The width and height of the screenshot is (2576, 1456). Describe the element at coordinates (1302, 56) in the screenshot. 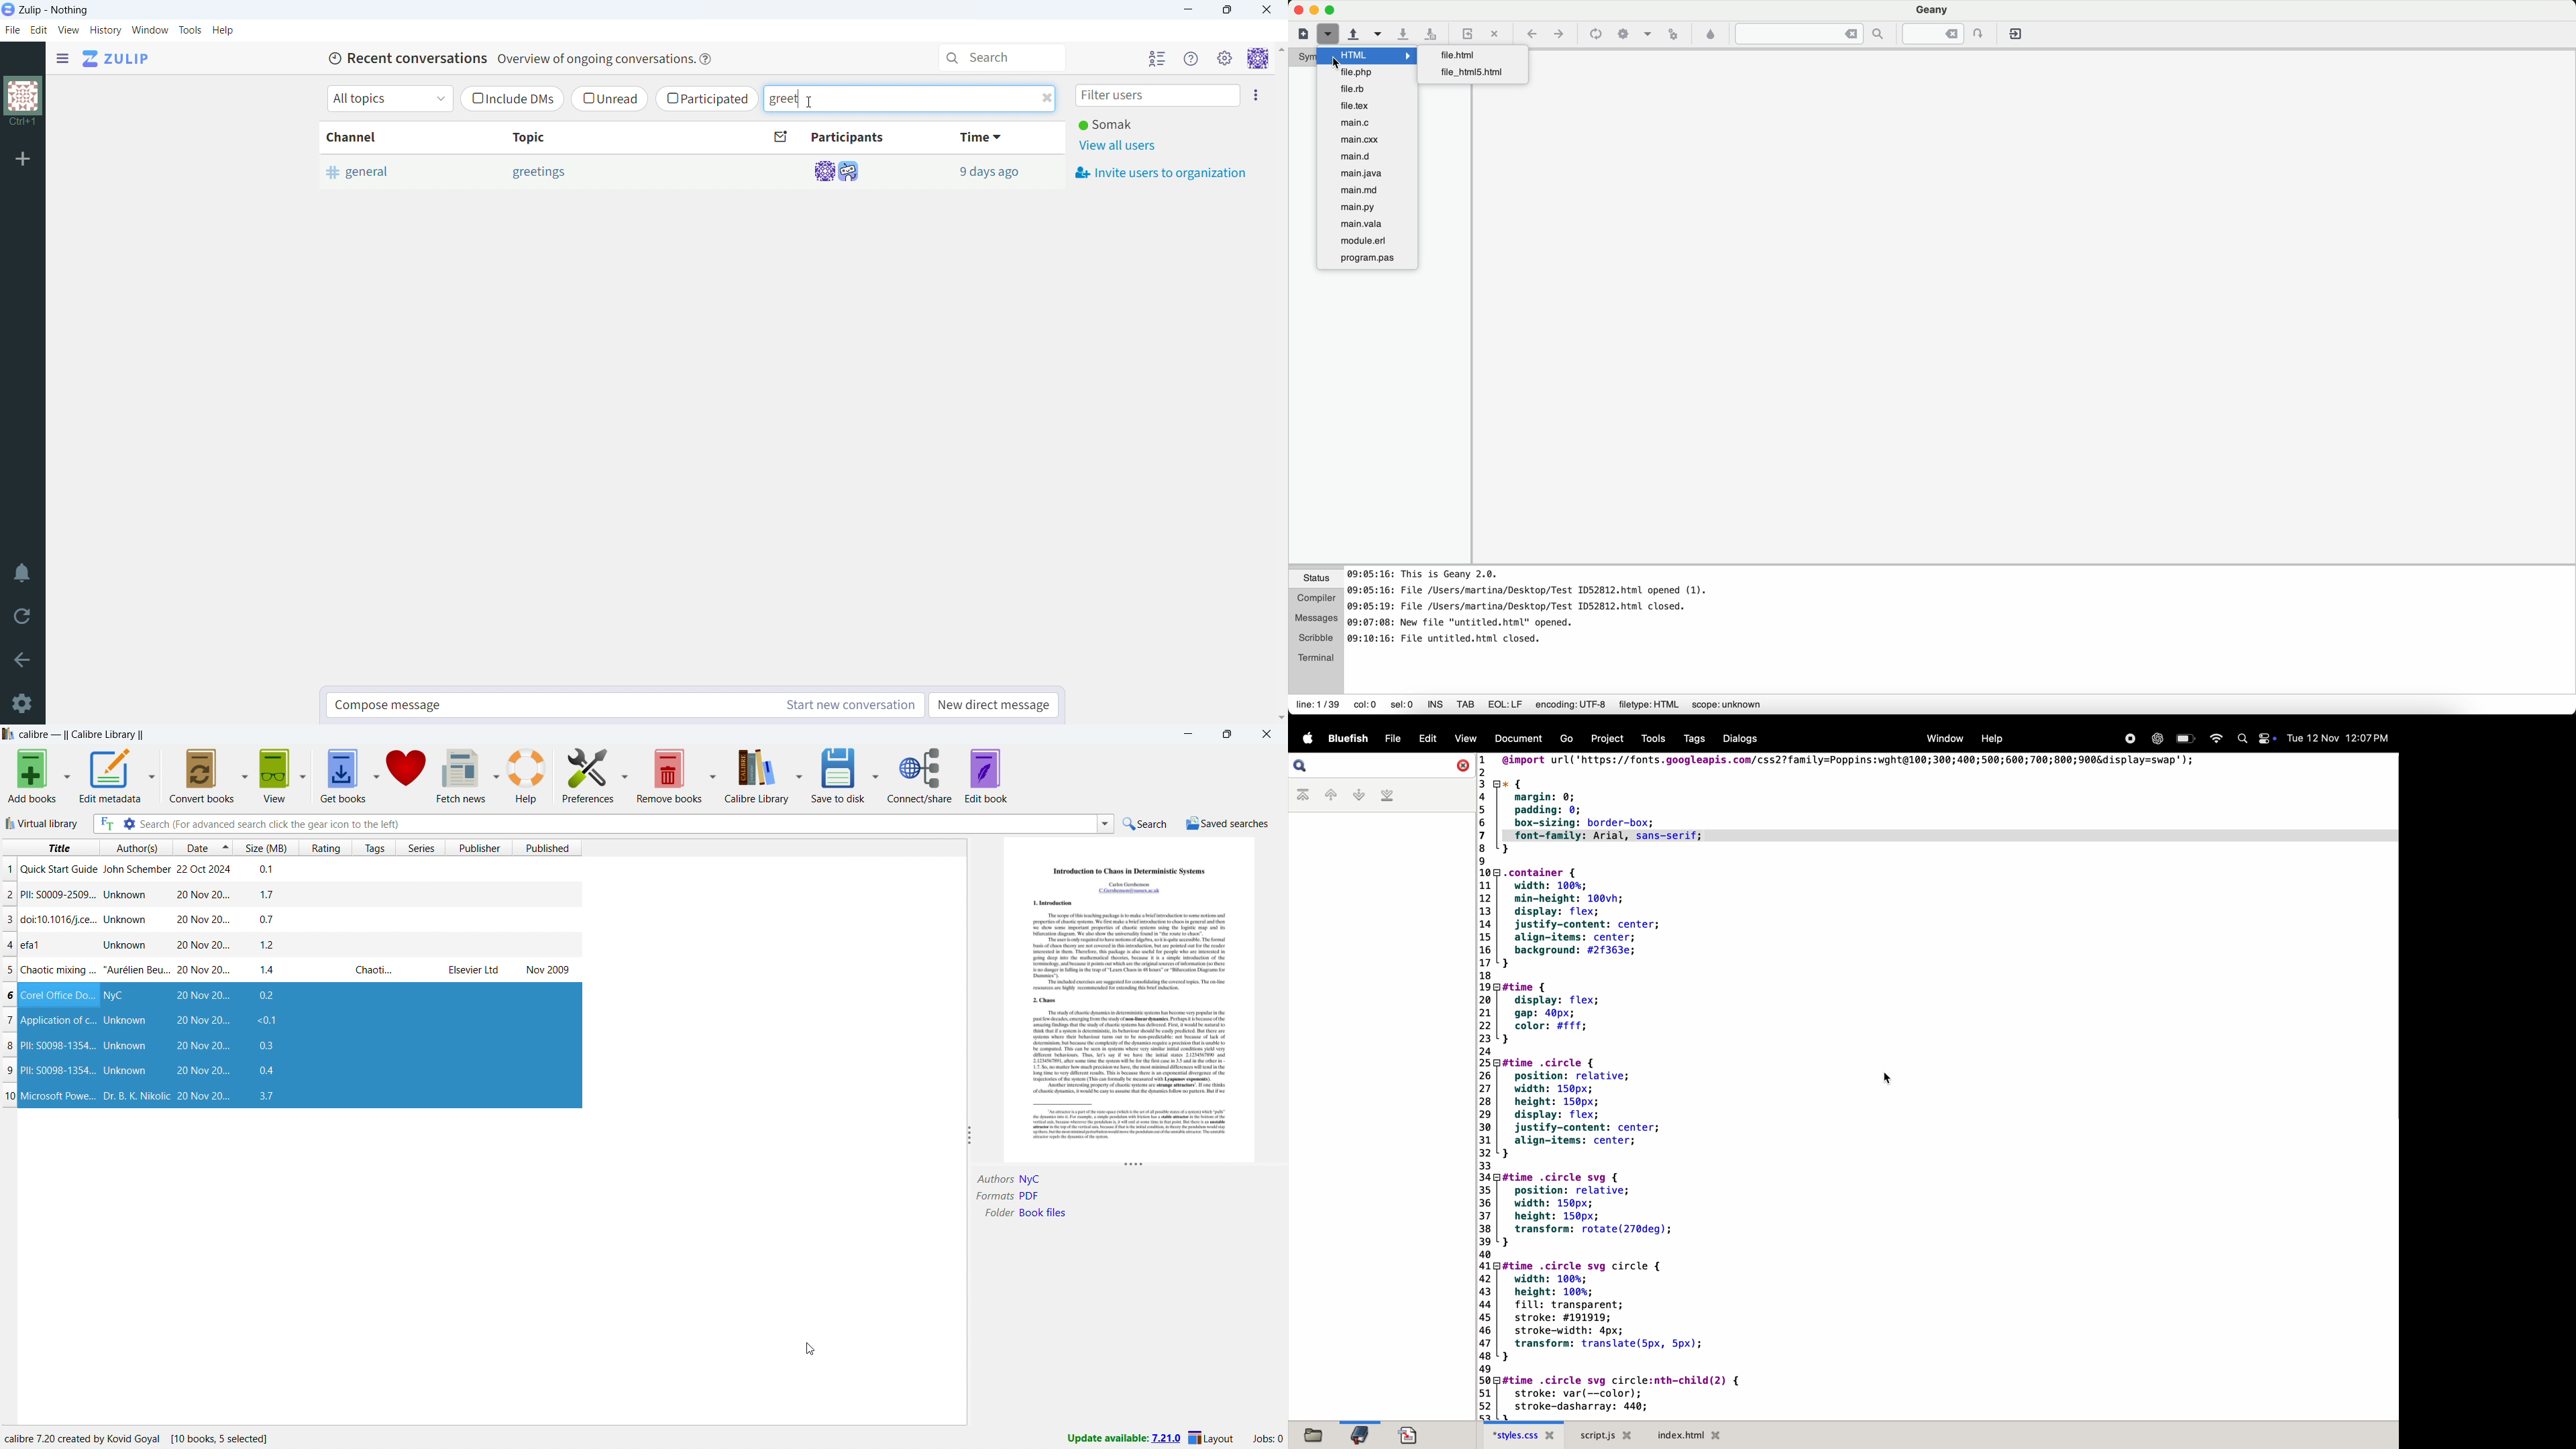

I see `symbols` at that location.